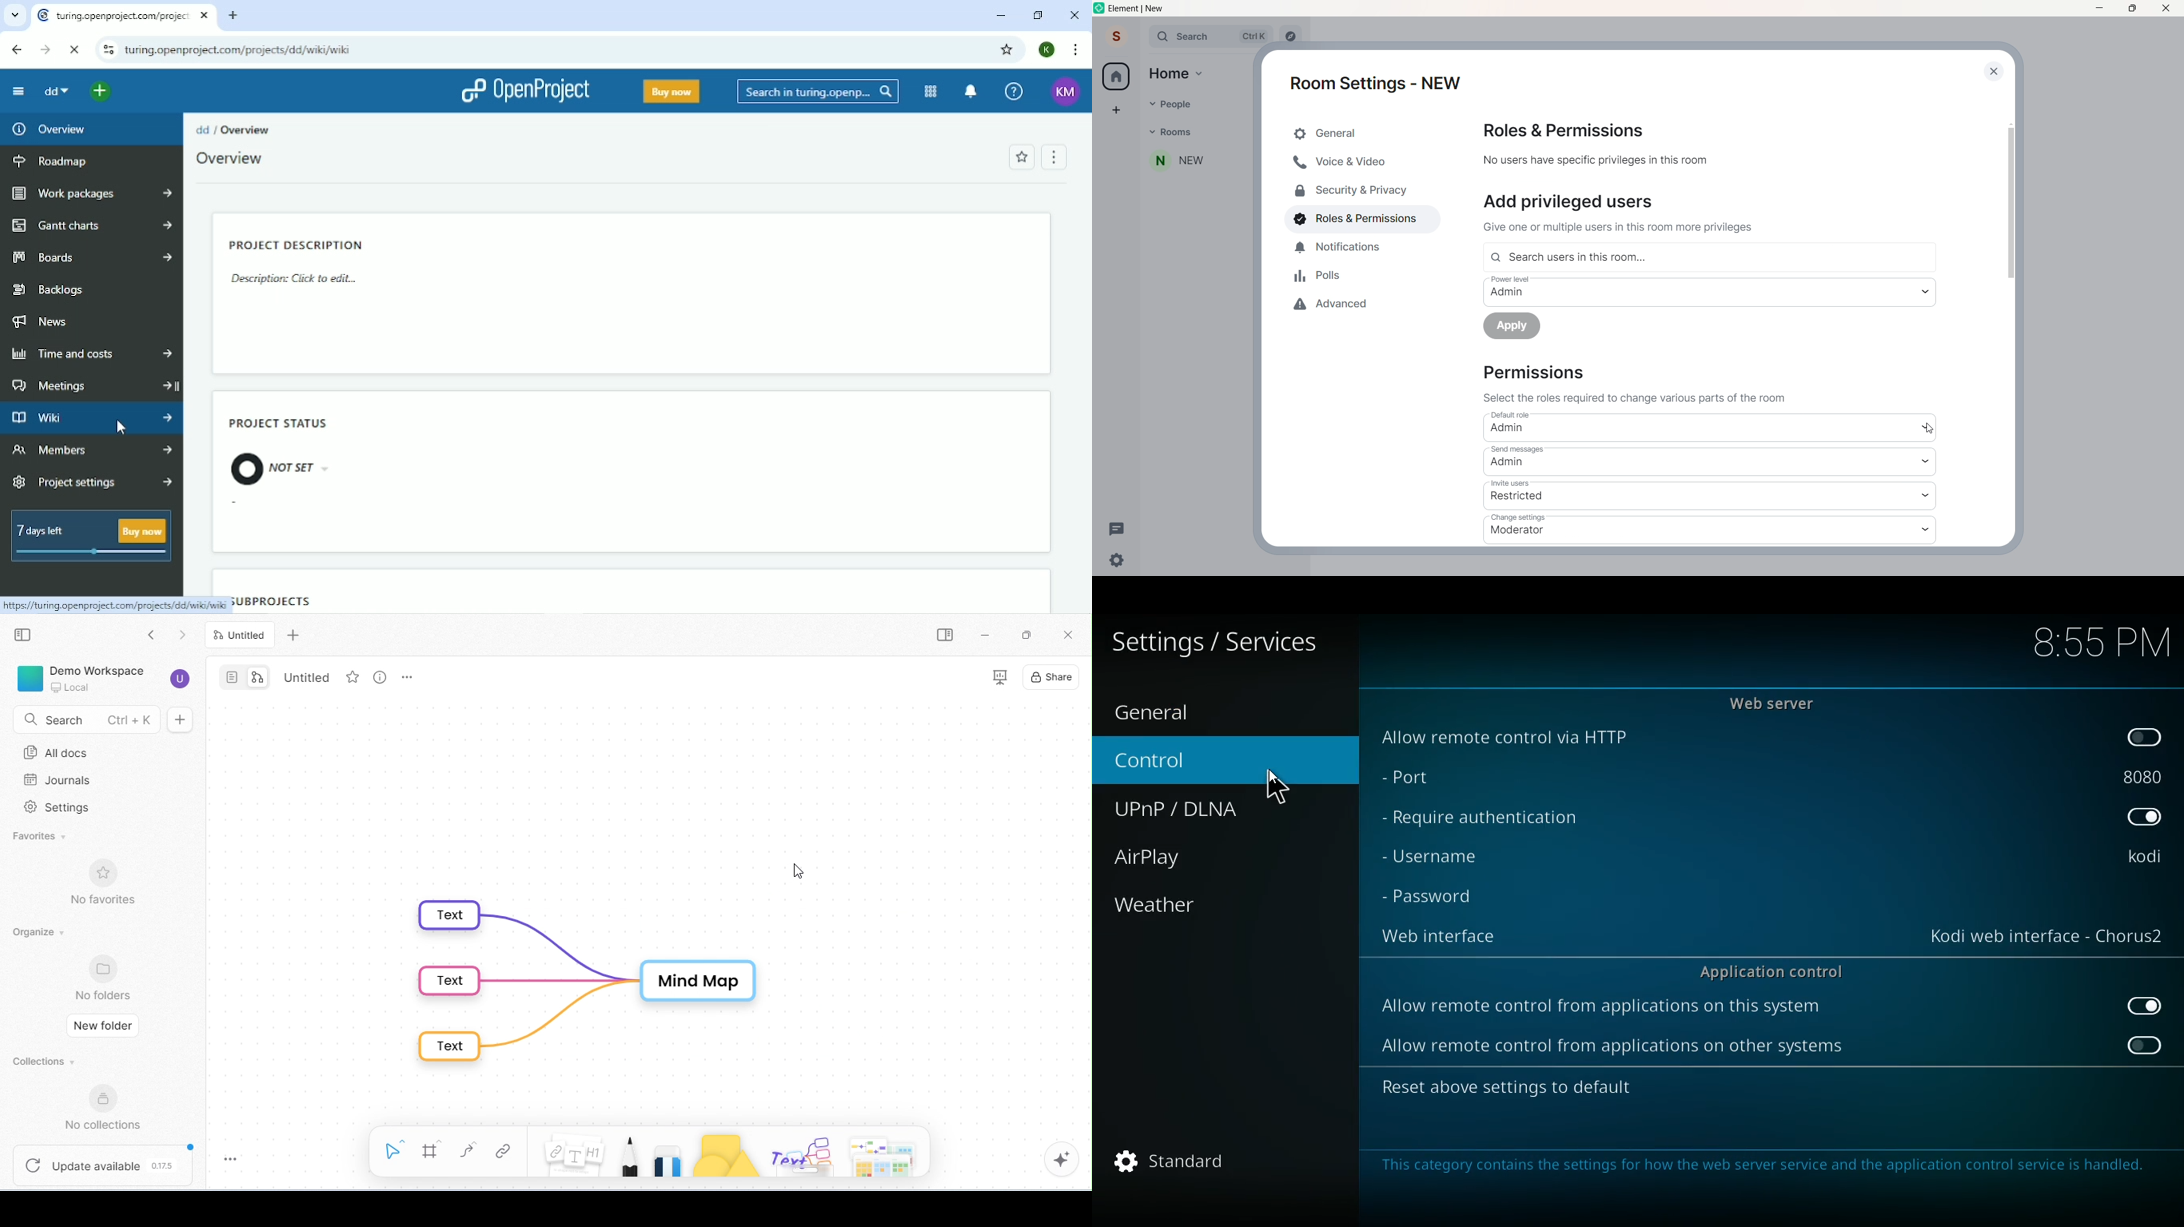 The height and width of the screenshot is (1232, 2184). What do you see at coordinates (2168, 8) in the screenshot?
I see `close` at bounding box center [2168, 8].